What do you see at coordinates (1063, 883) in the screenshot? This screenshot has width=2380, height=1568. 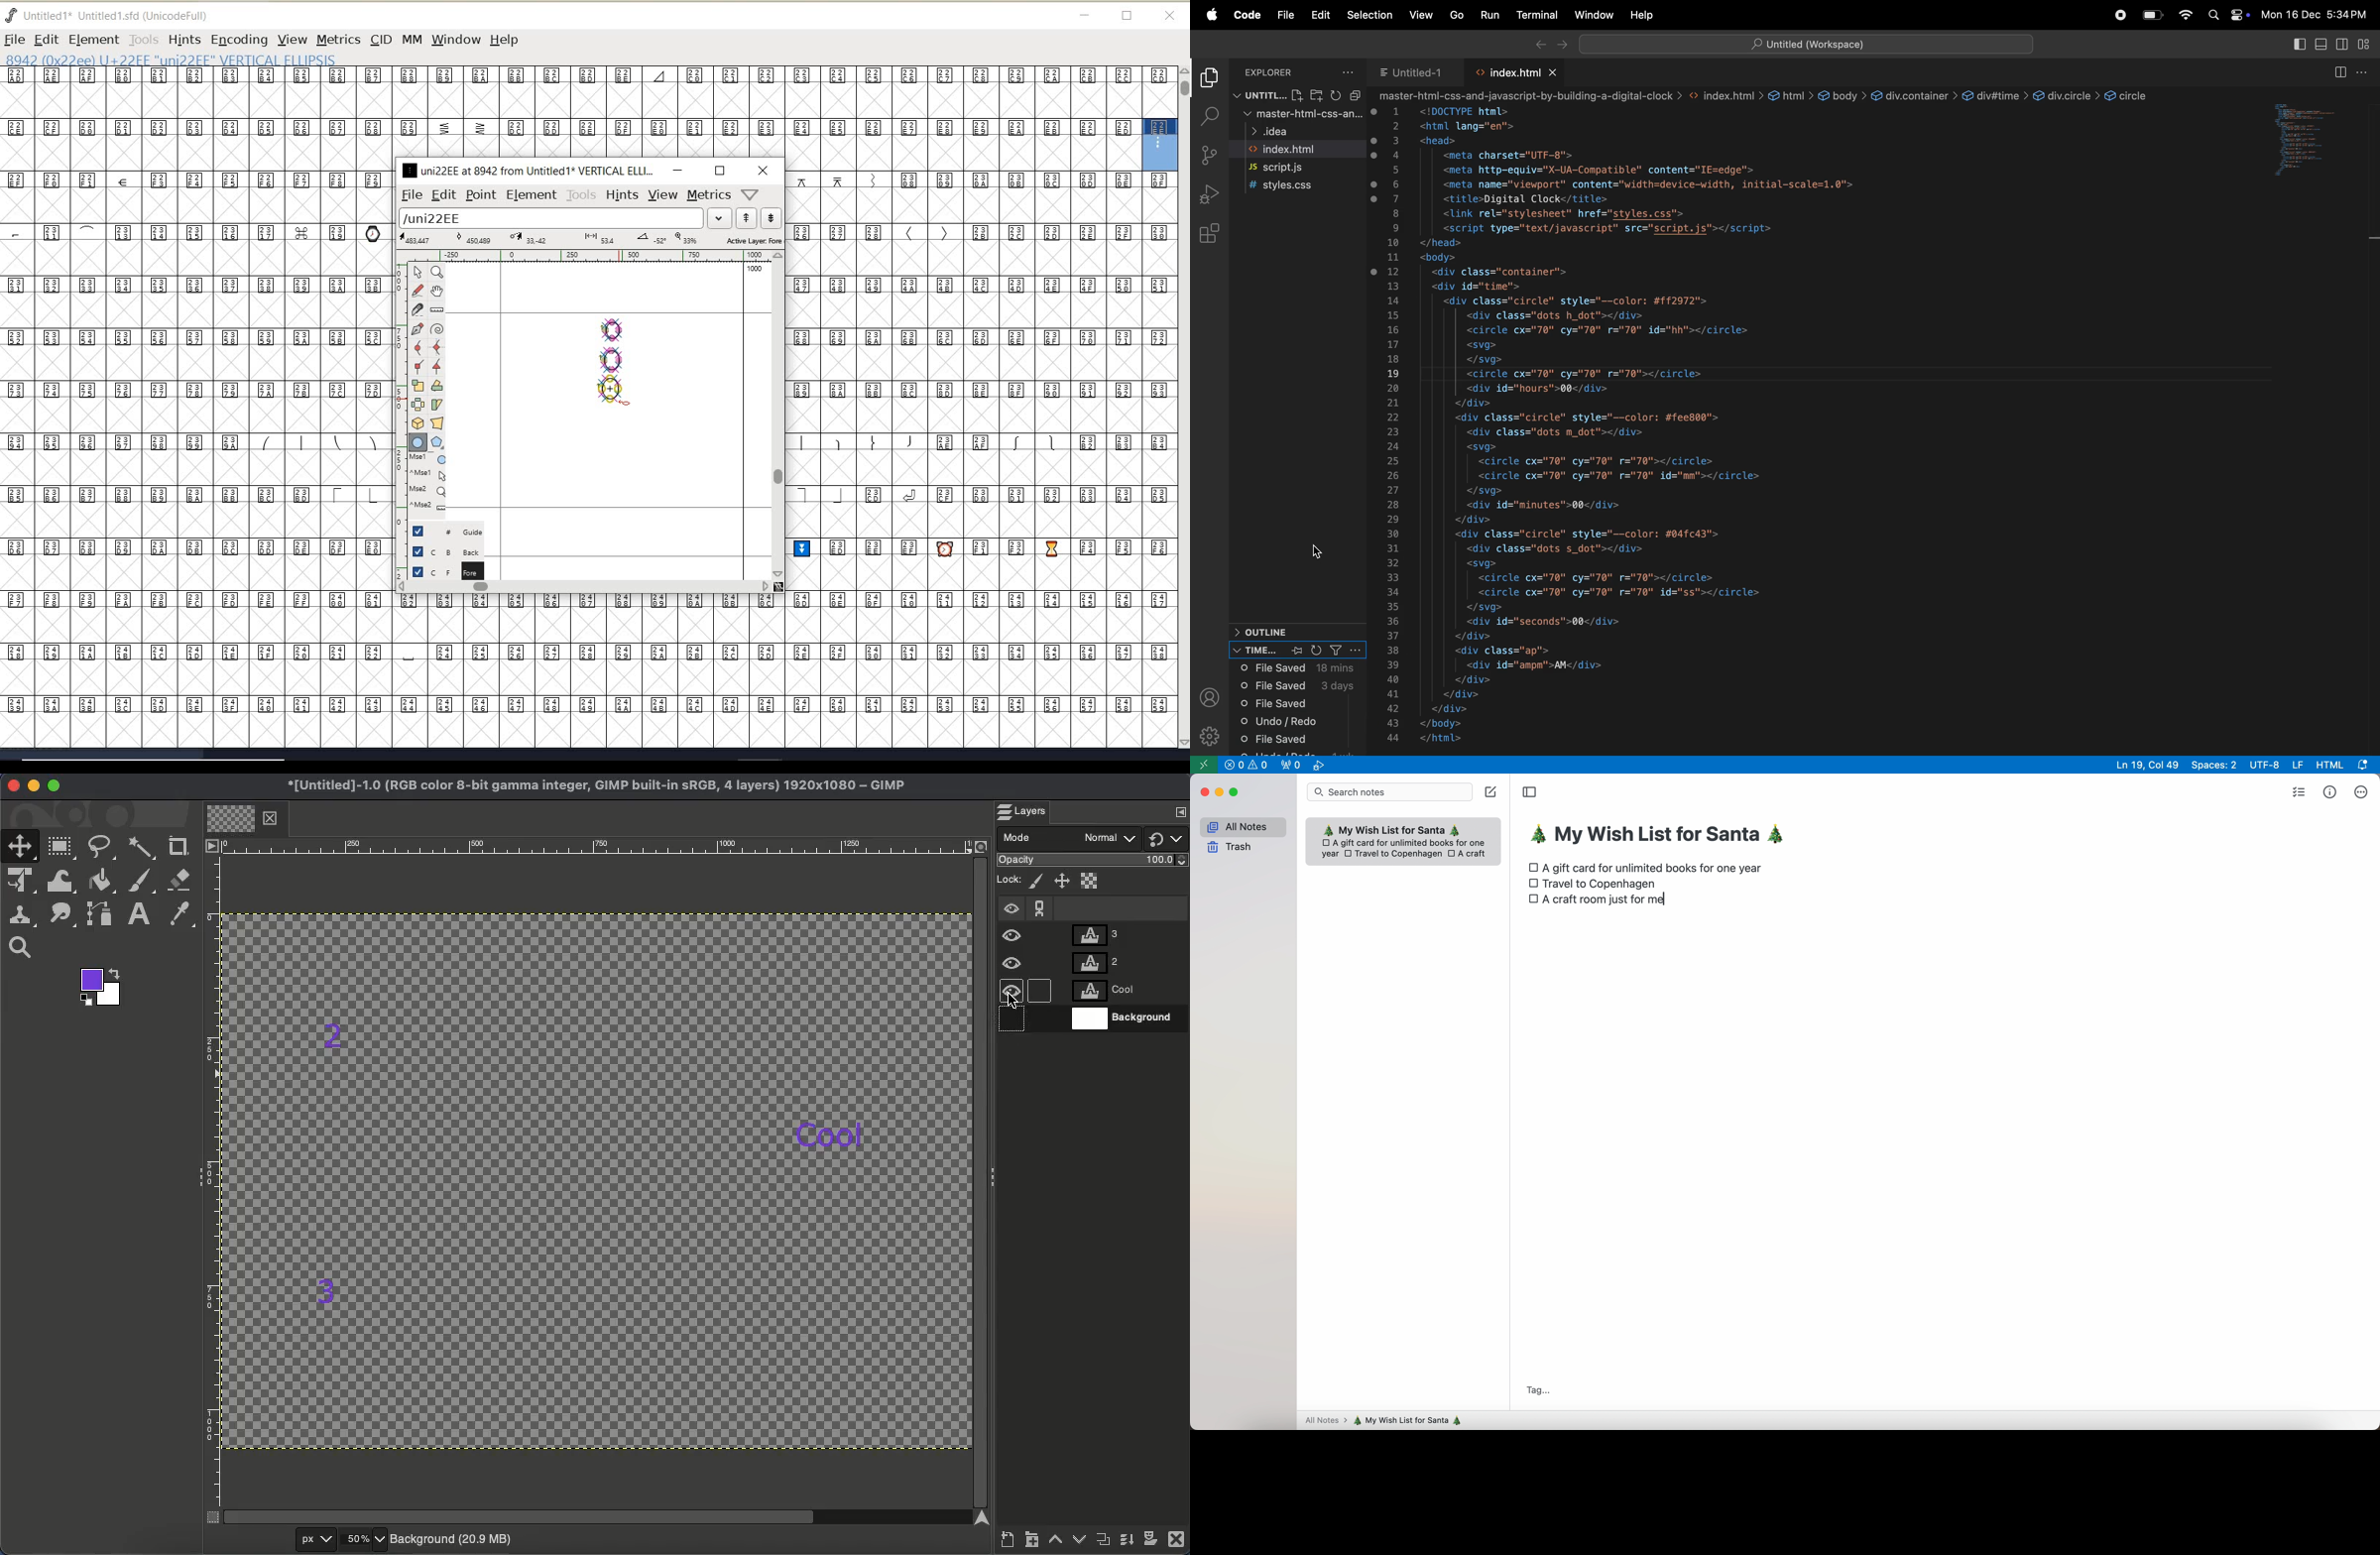 I see `Position and size` at bounding box center [1063, 883].